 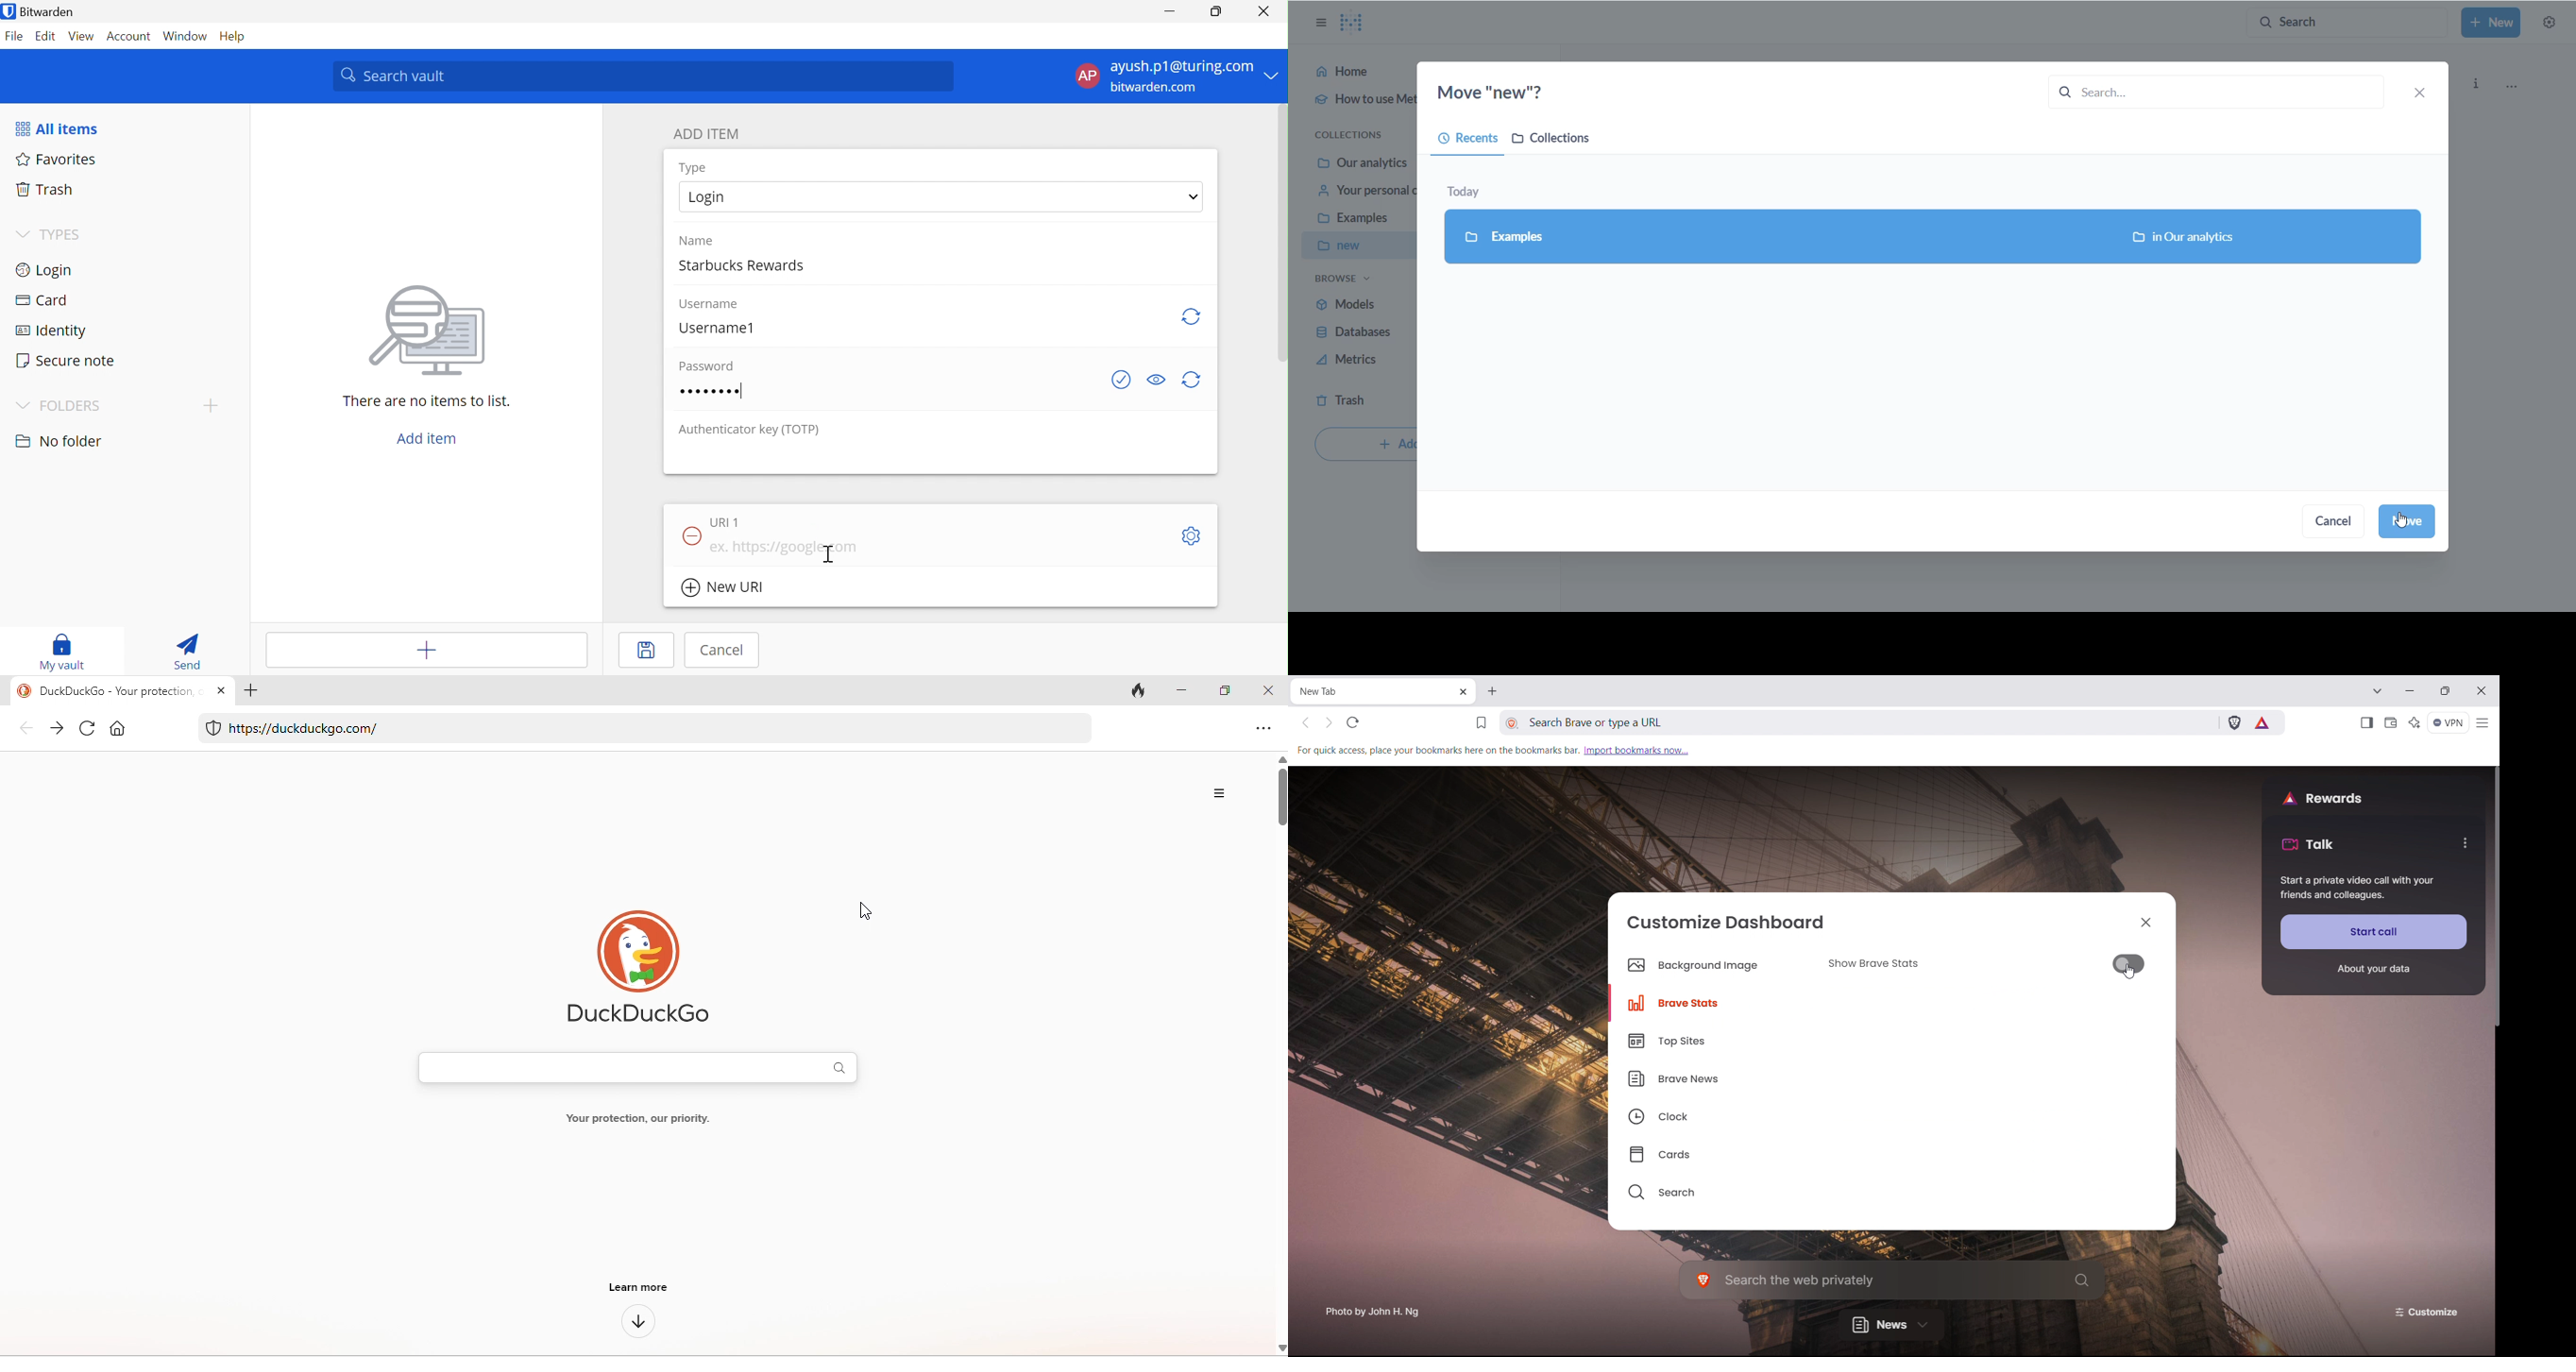 What do you see at coordinates (1171, 8) in the screenshot?
I see `Minimize` at bounding box center [1171, 8].